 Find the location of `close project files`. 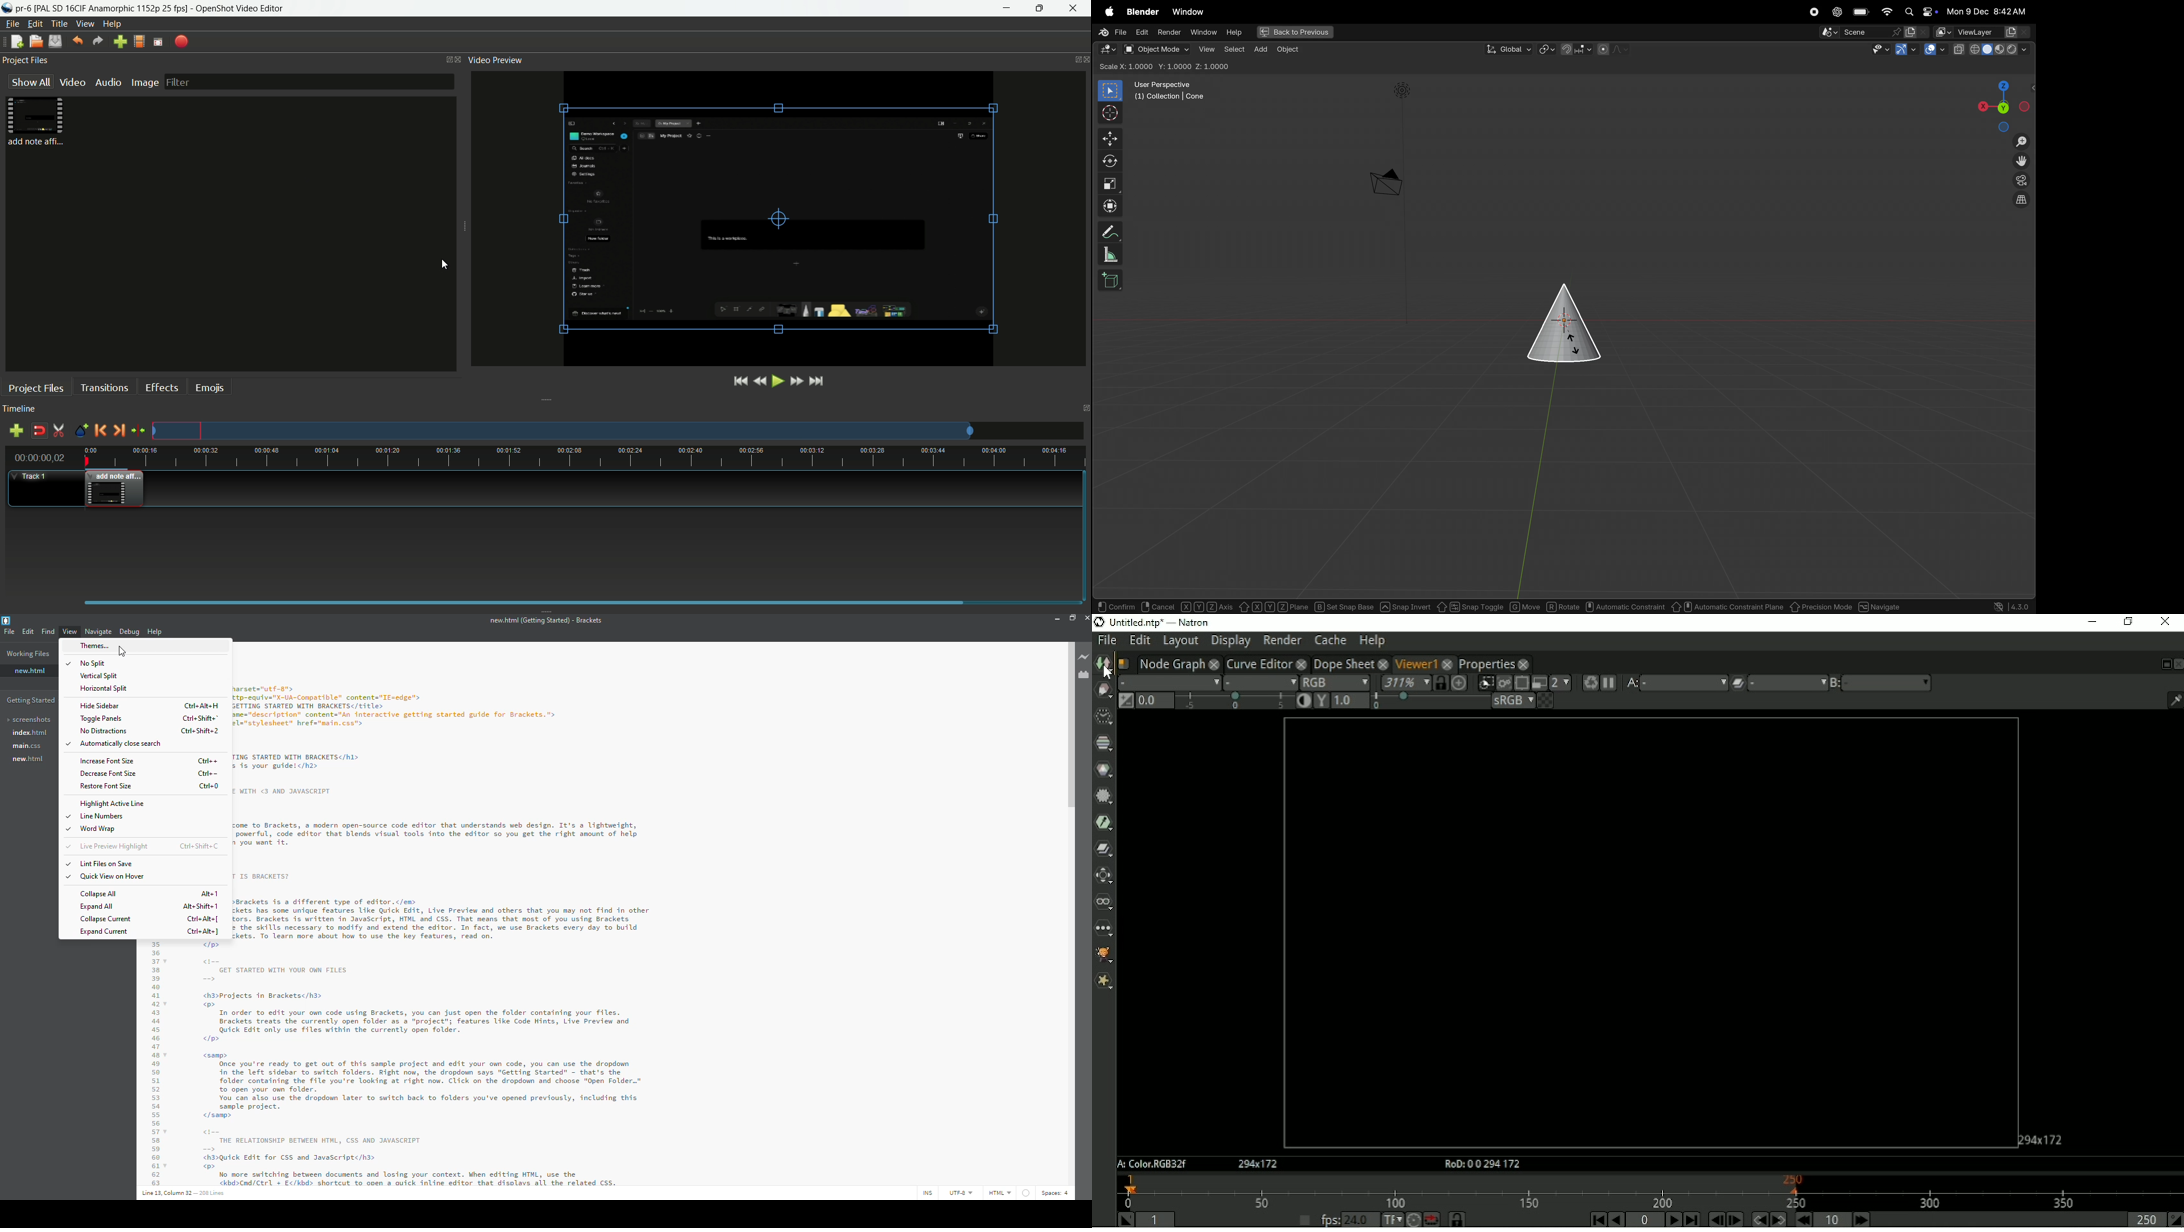

close project files is located at coordinates (460, 60).